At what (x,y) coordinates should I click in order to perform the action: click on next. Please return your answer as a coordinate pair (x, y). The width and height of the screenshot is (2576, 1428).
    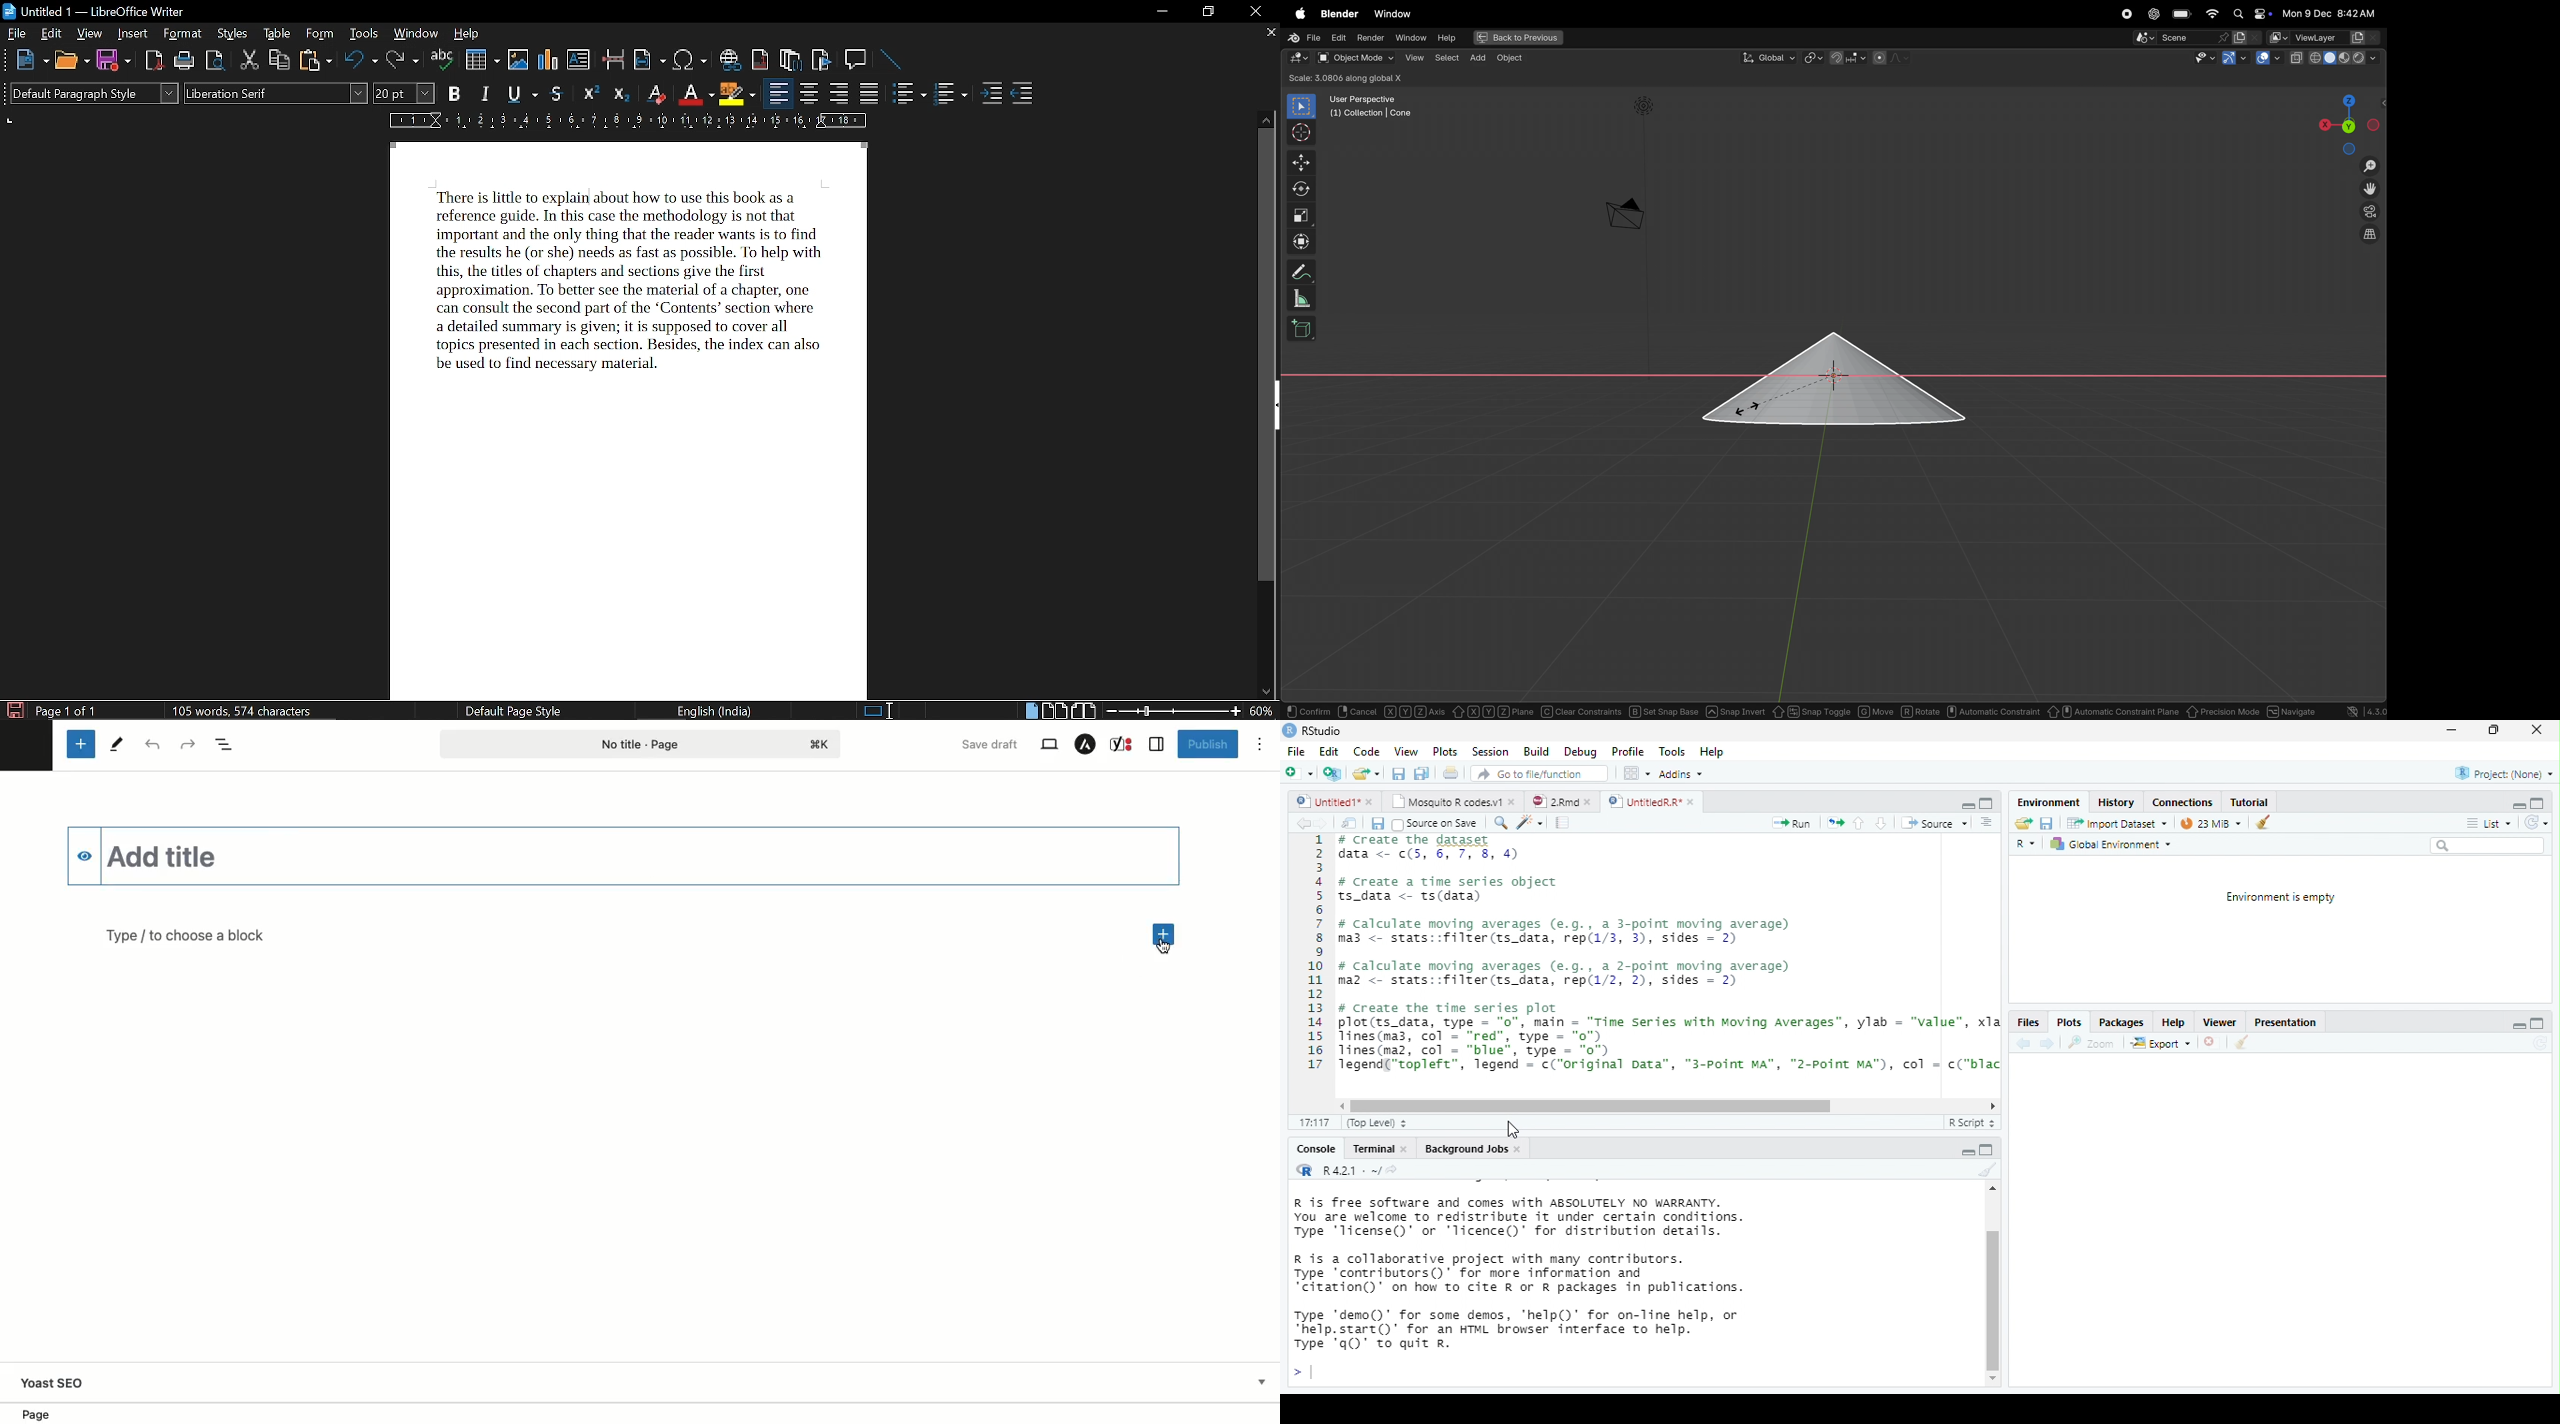
    Looking at the image, I should click on (2047, 1043).